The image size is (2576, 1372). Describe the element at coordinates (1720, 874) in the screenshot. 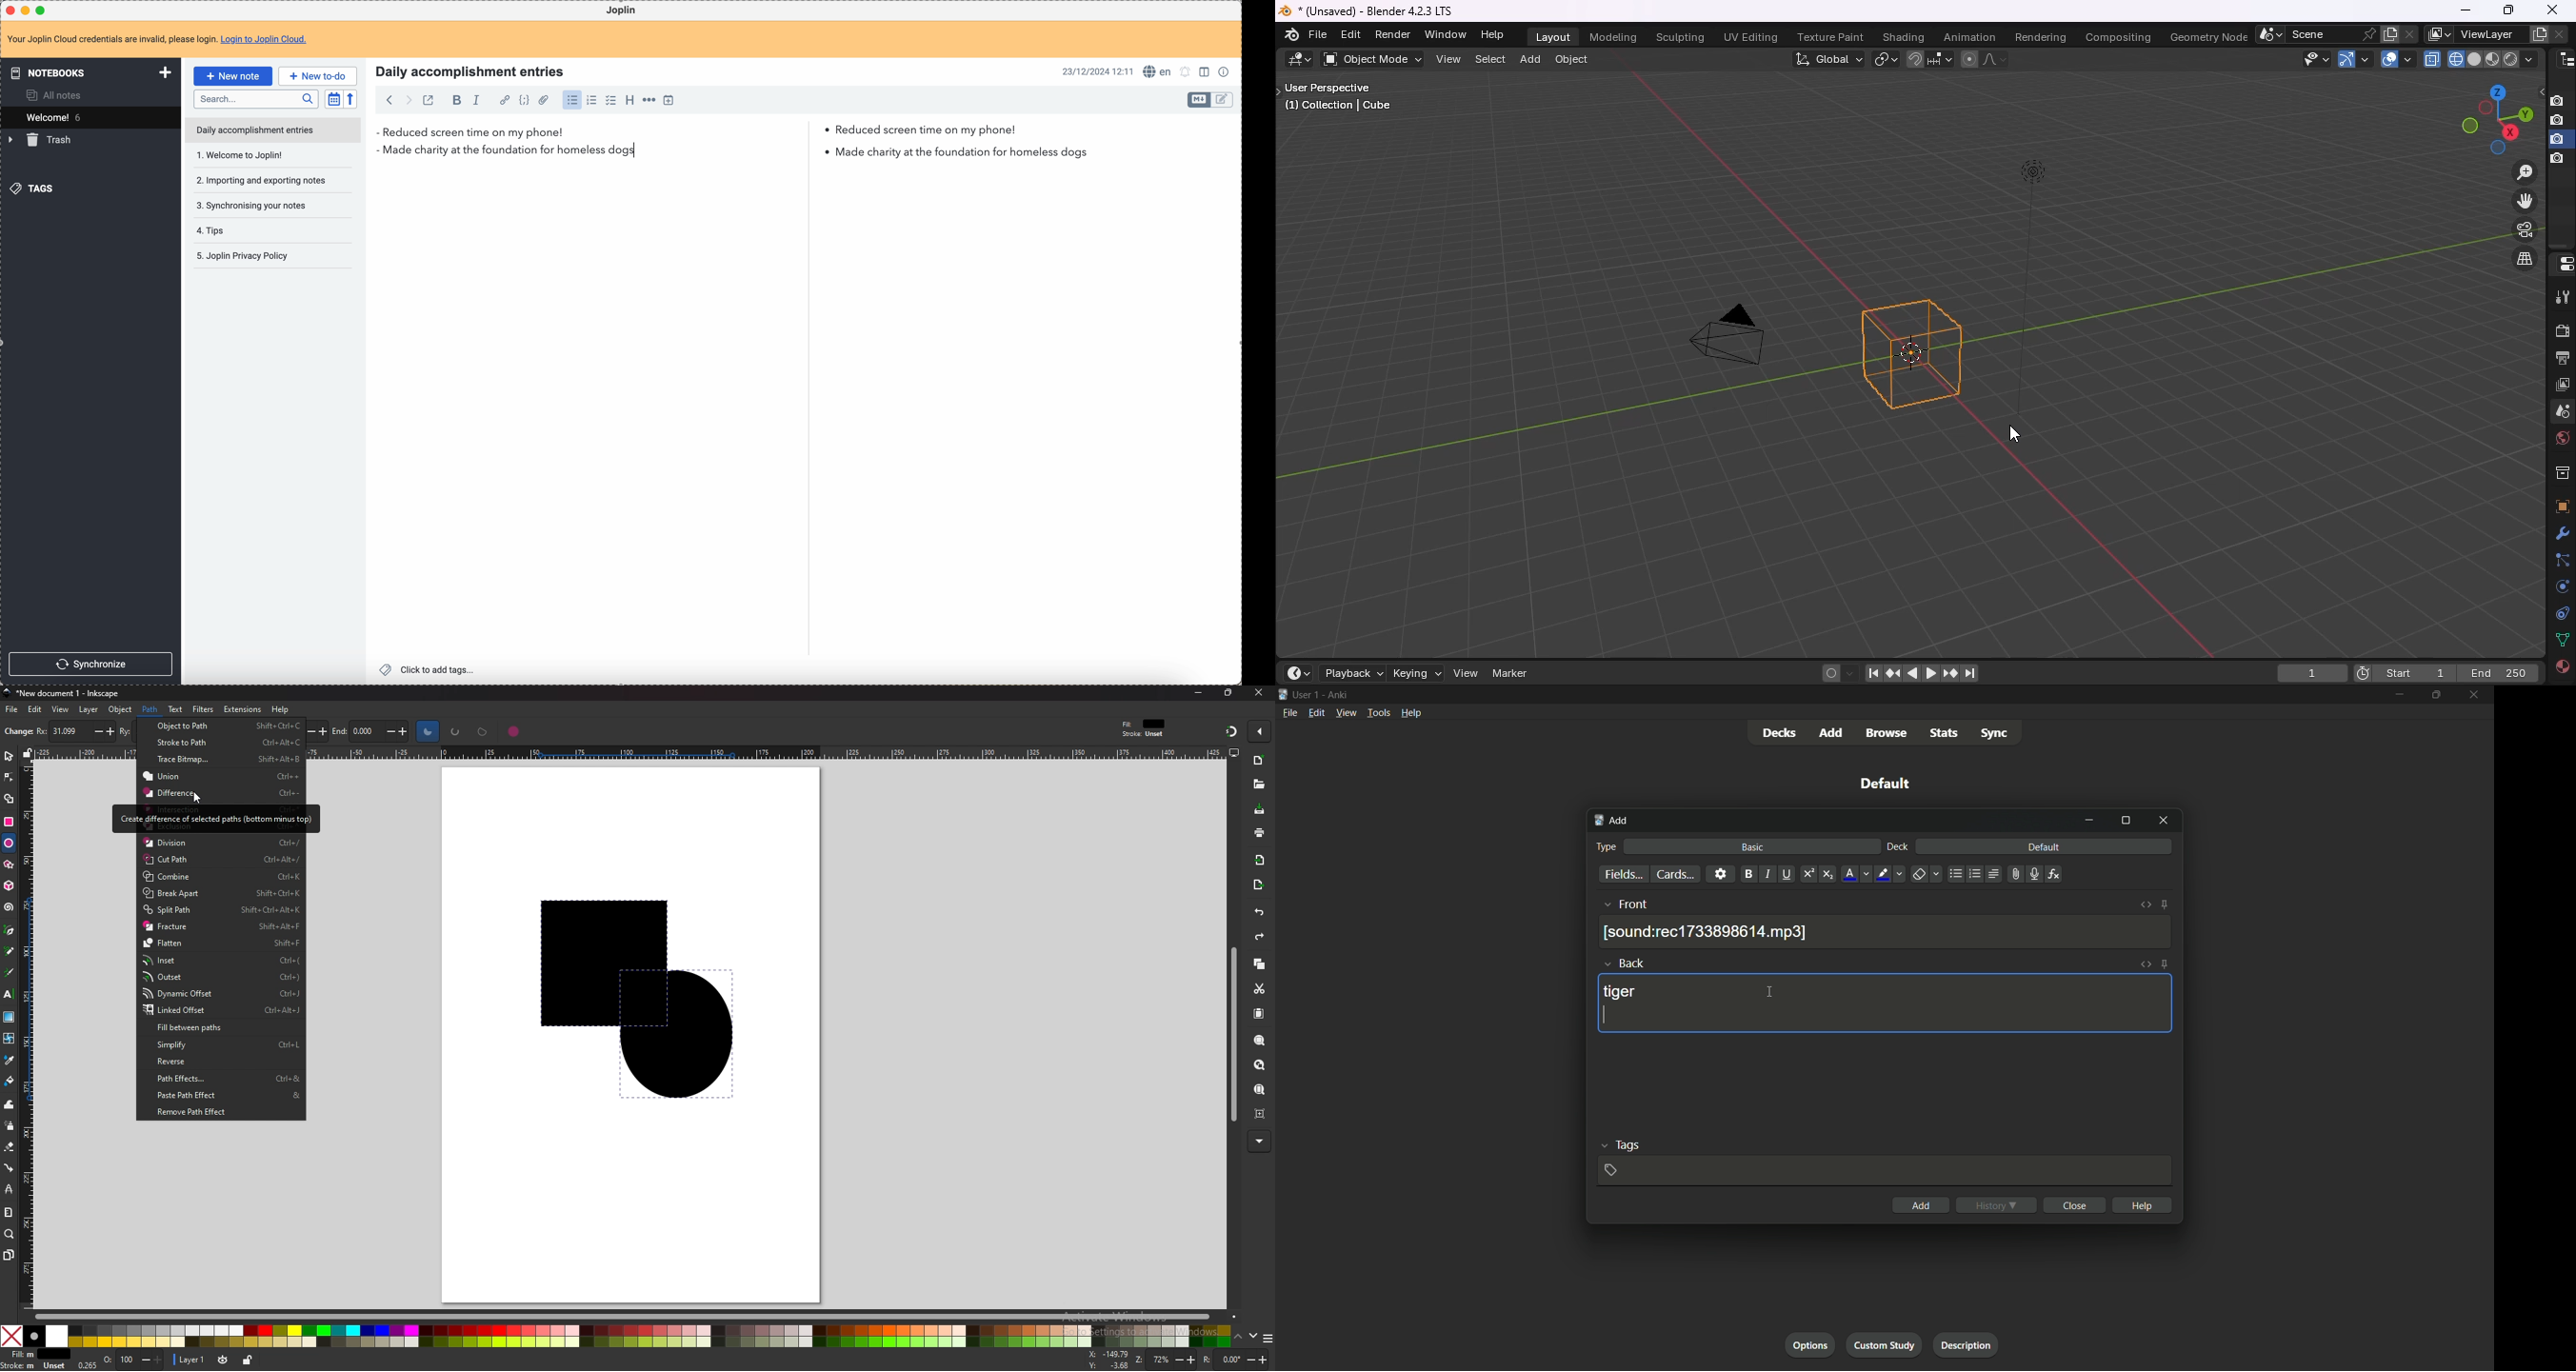

I see `settings` at that location.